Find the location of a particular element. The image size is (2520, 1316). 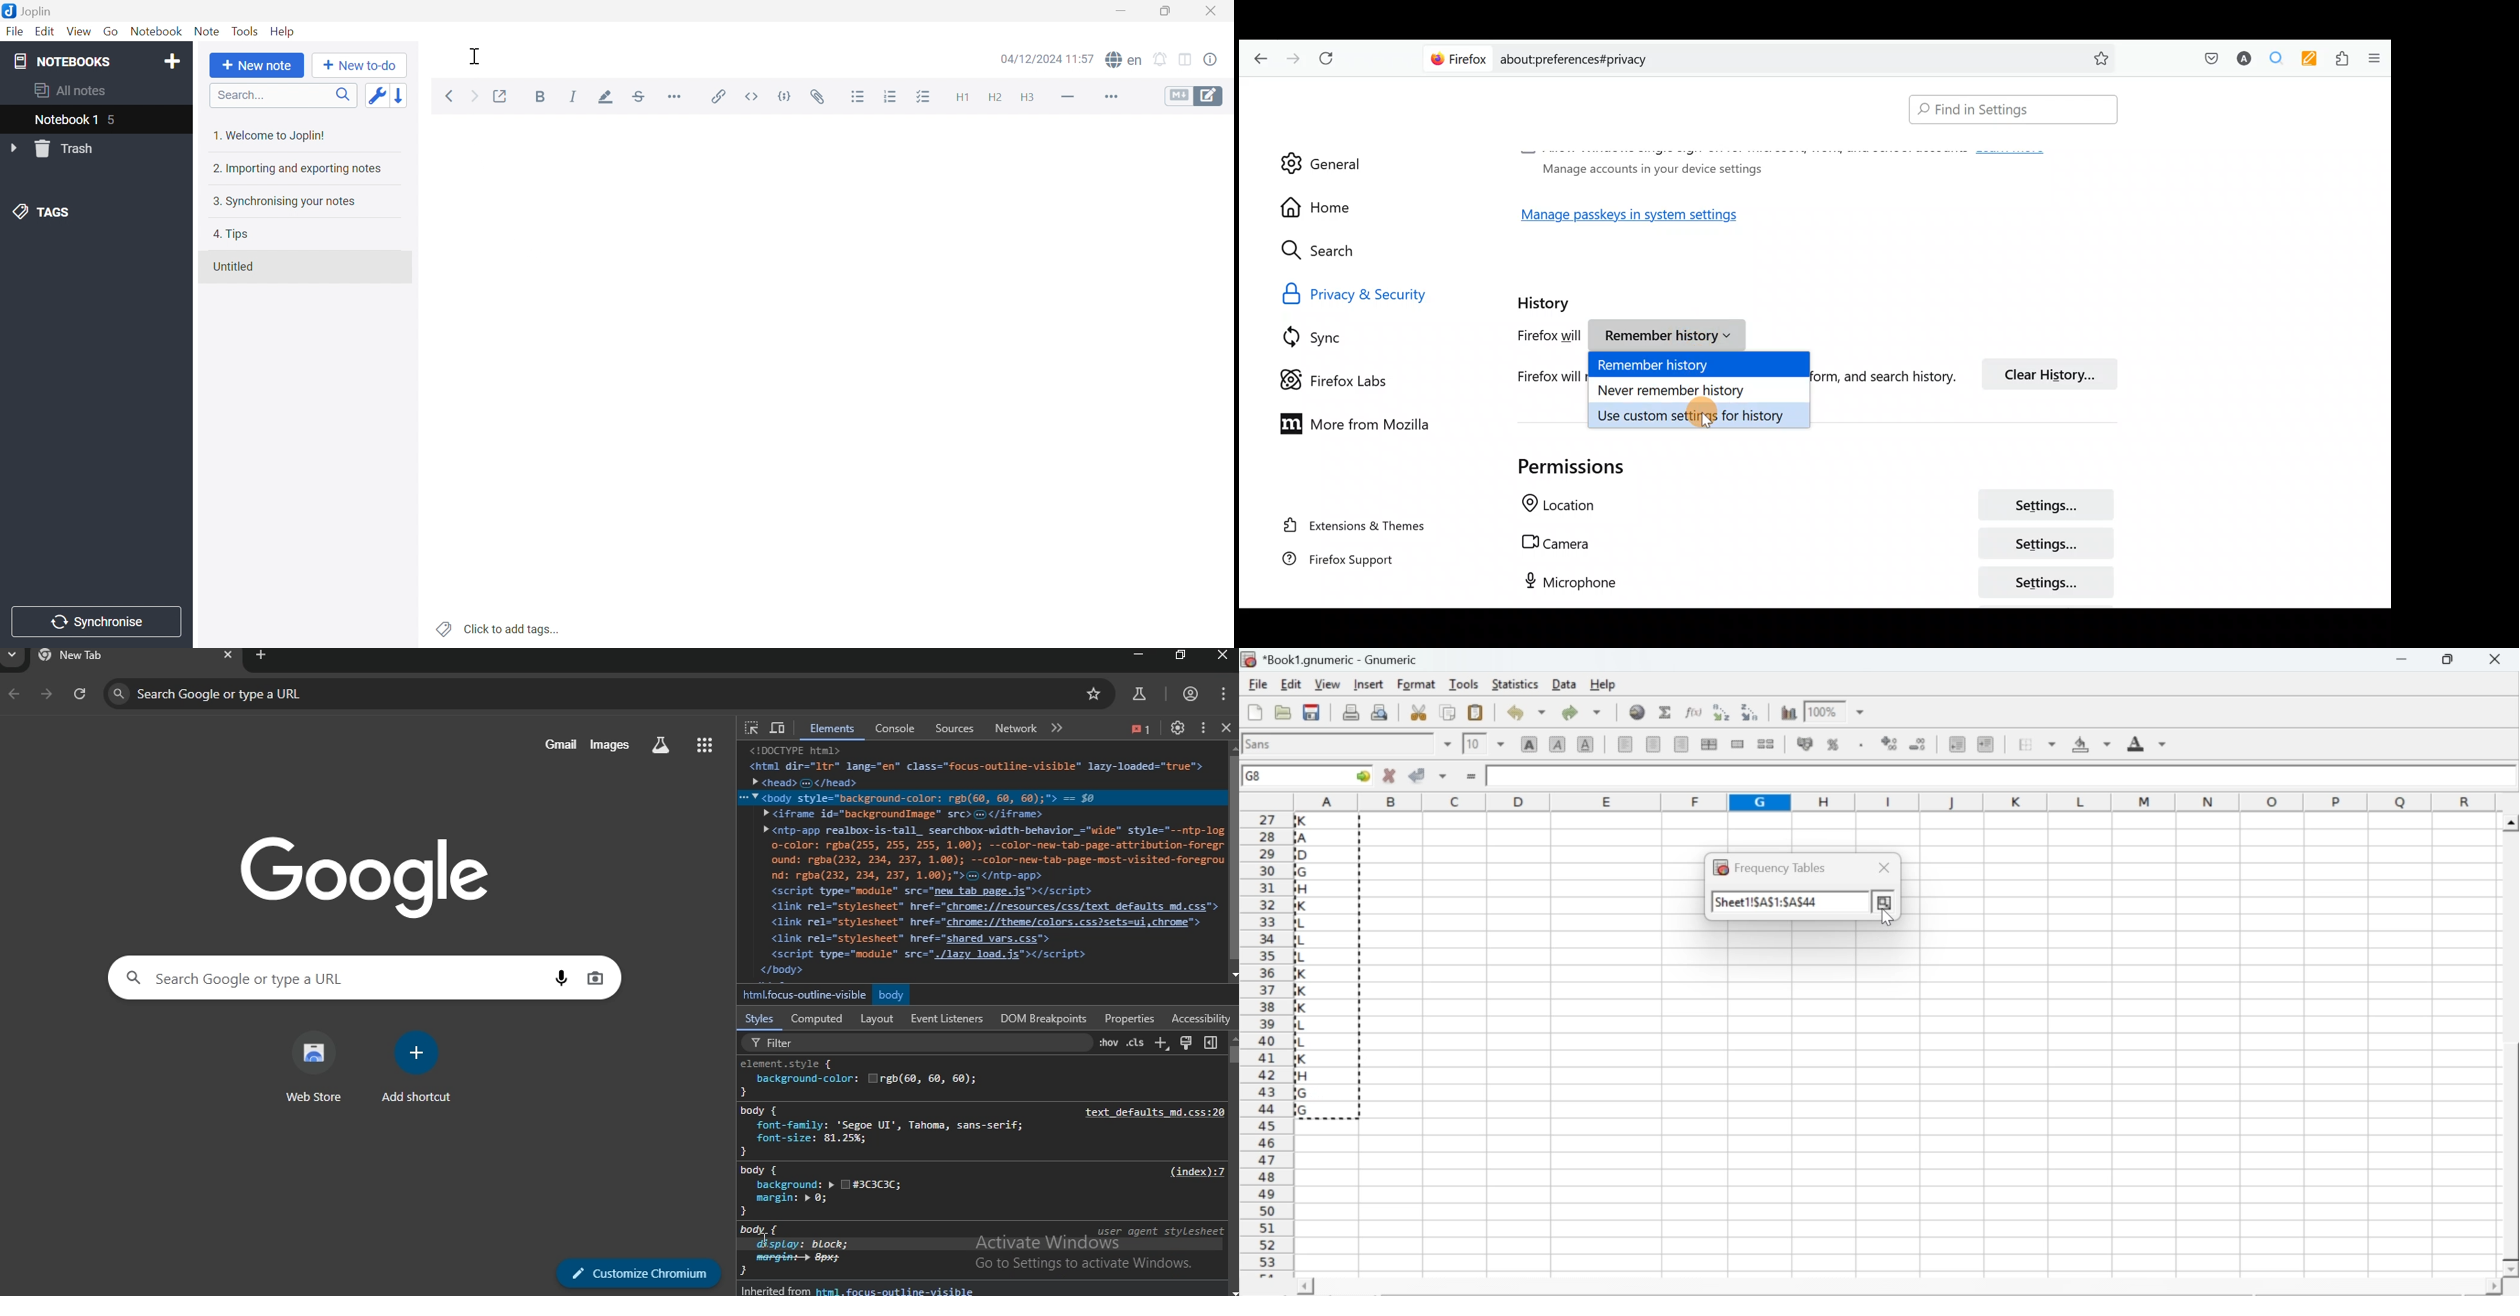

Sort the selected region in descending order based on the first column selected is located at coordinates (1751, 710).